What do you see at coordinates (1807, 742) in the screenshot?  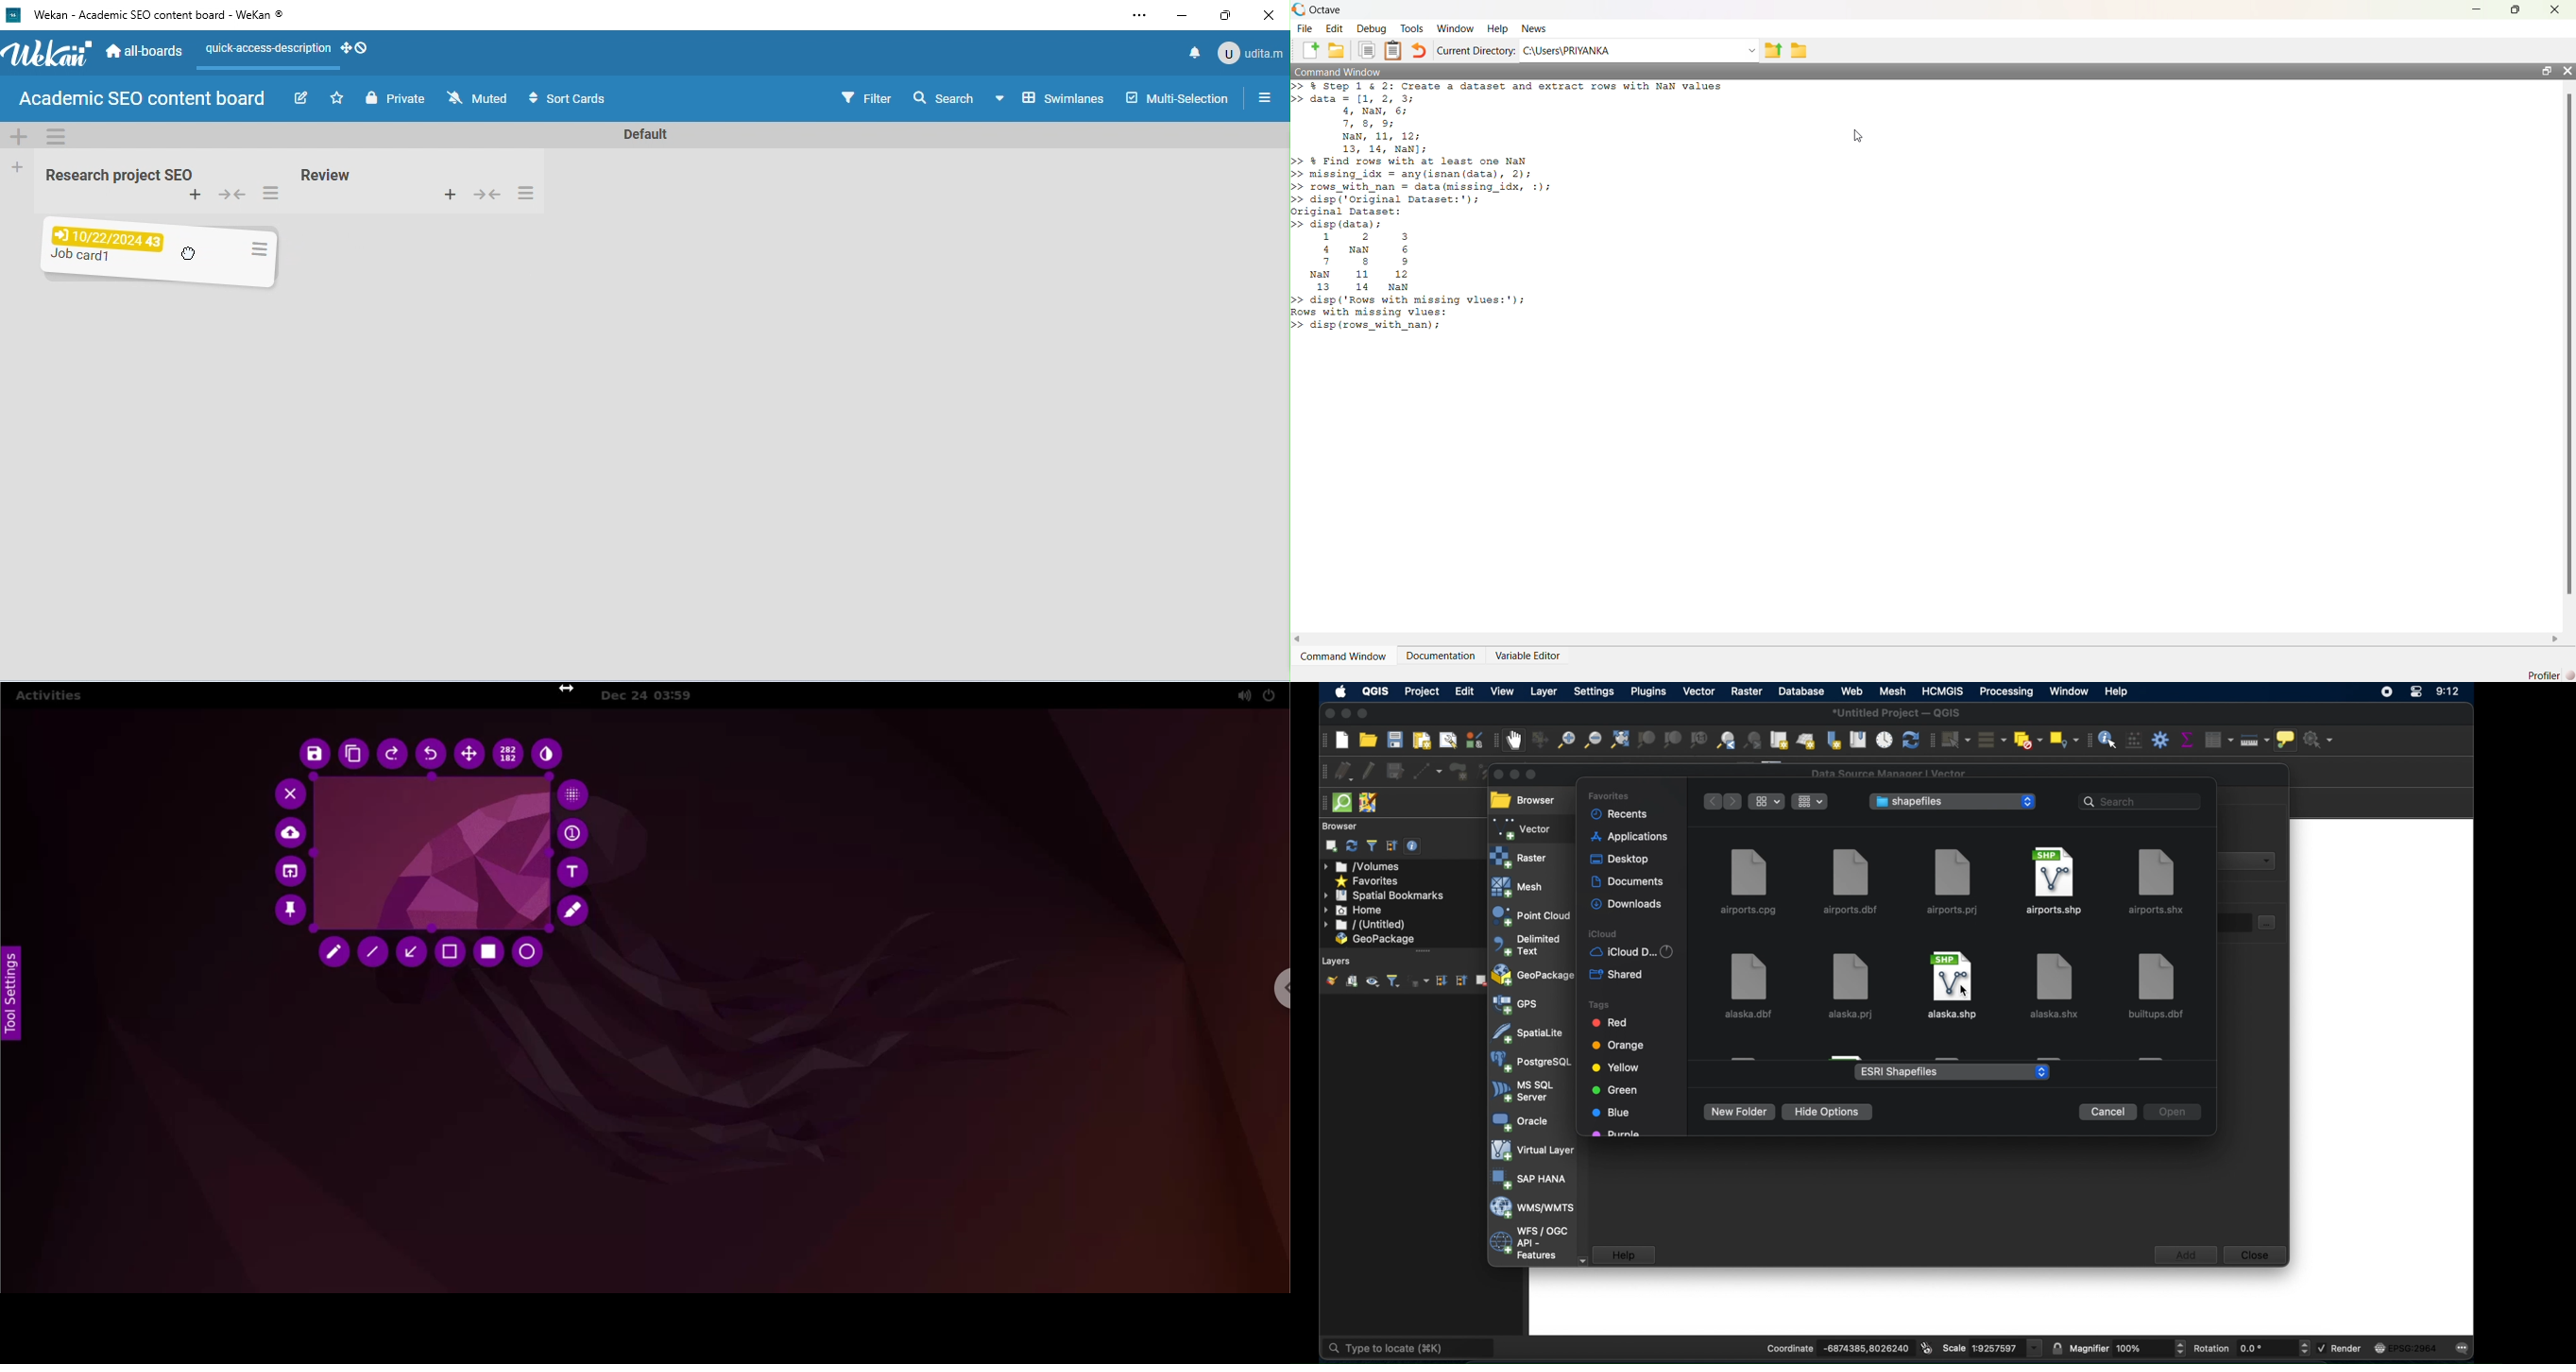 I see `new 3d map view` at bounding box center [1807, 742].